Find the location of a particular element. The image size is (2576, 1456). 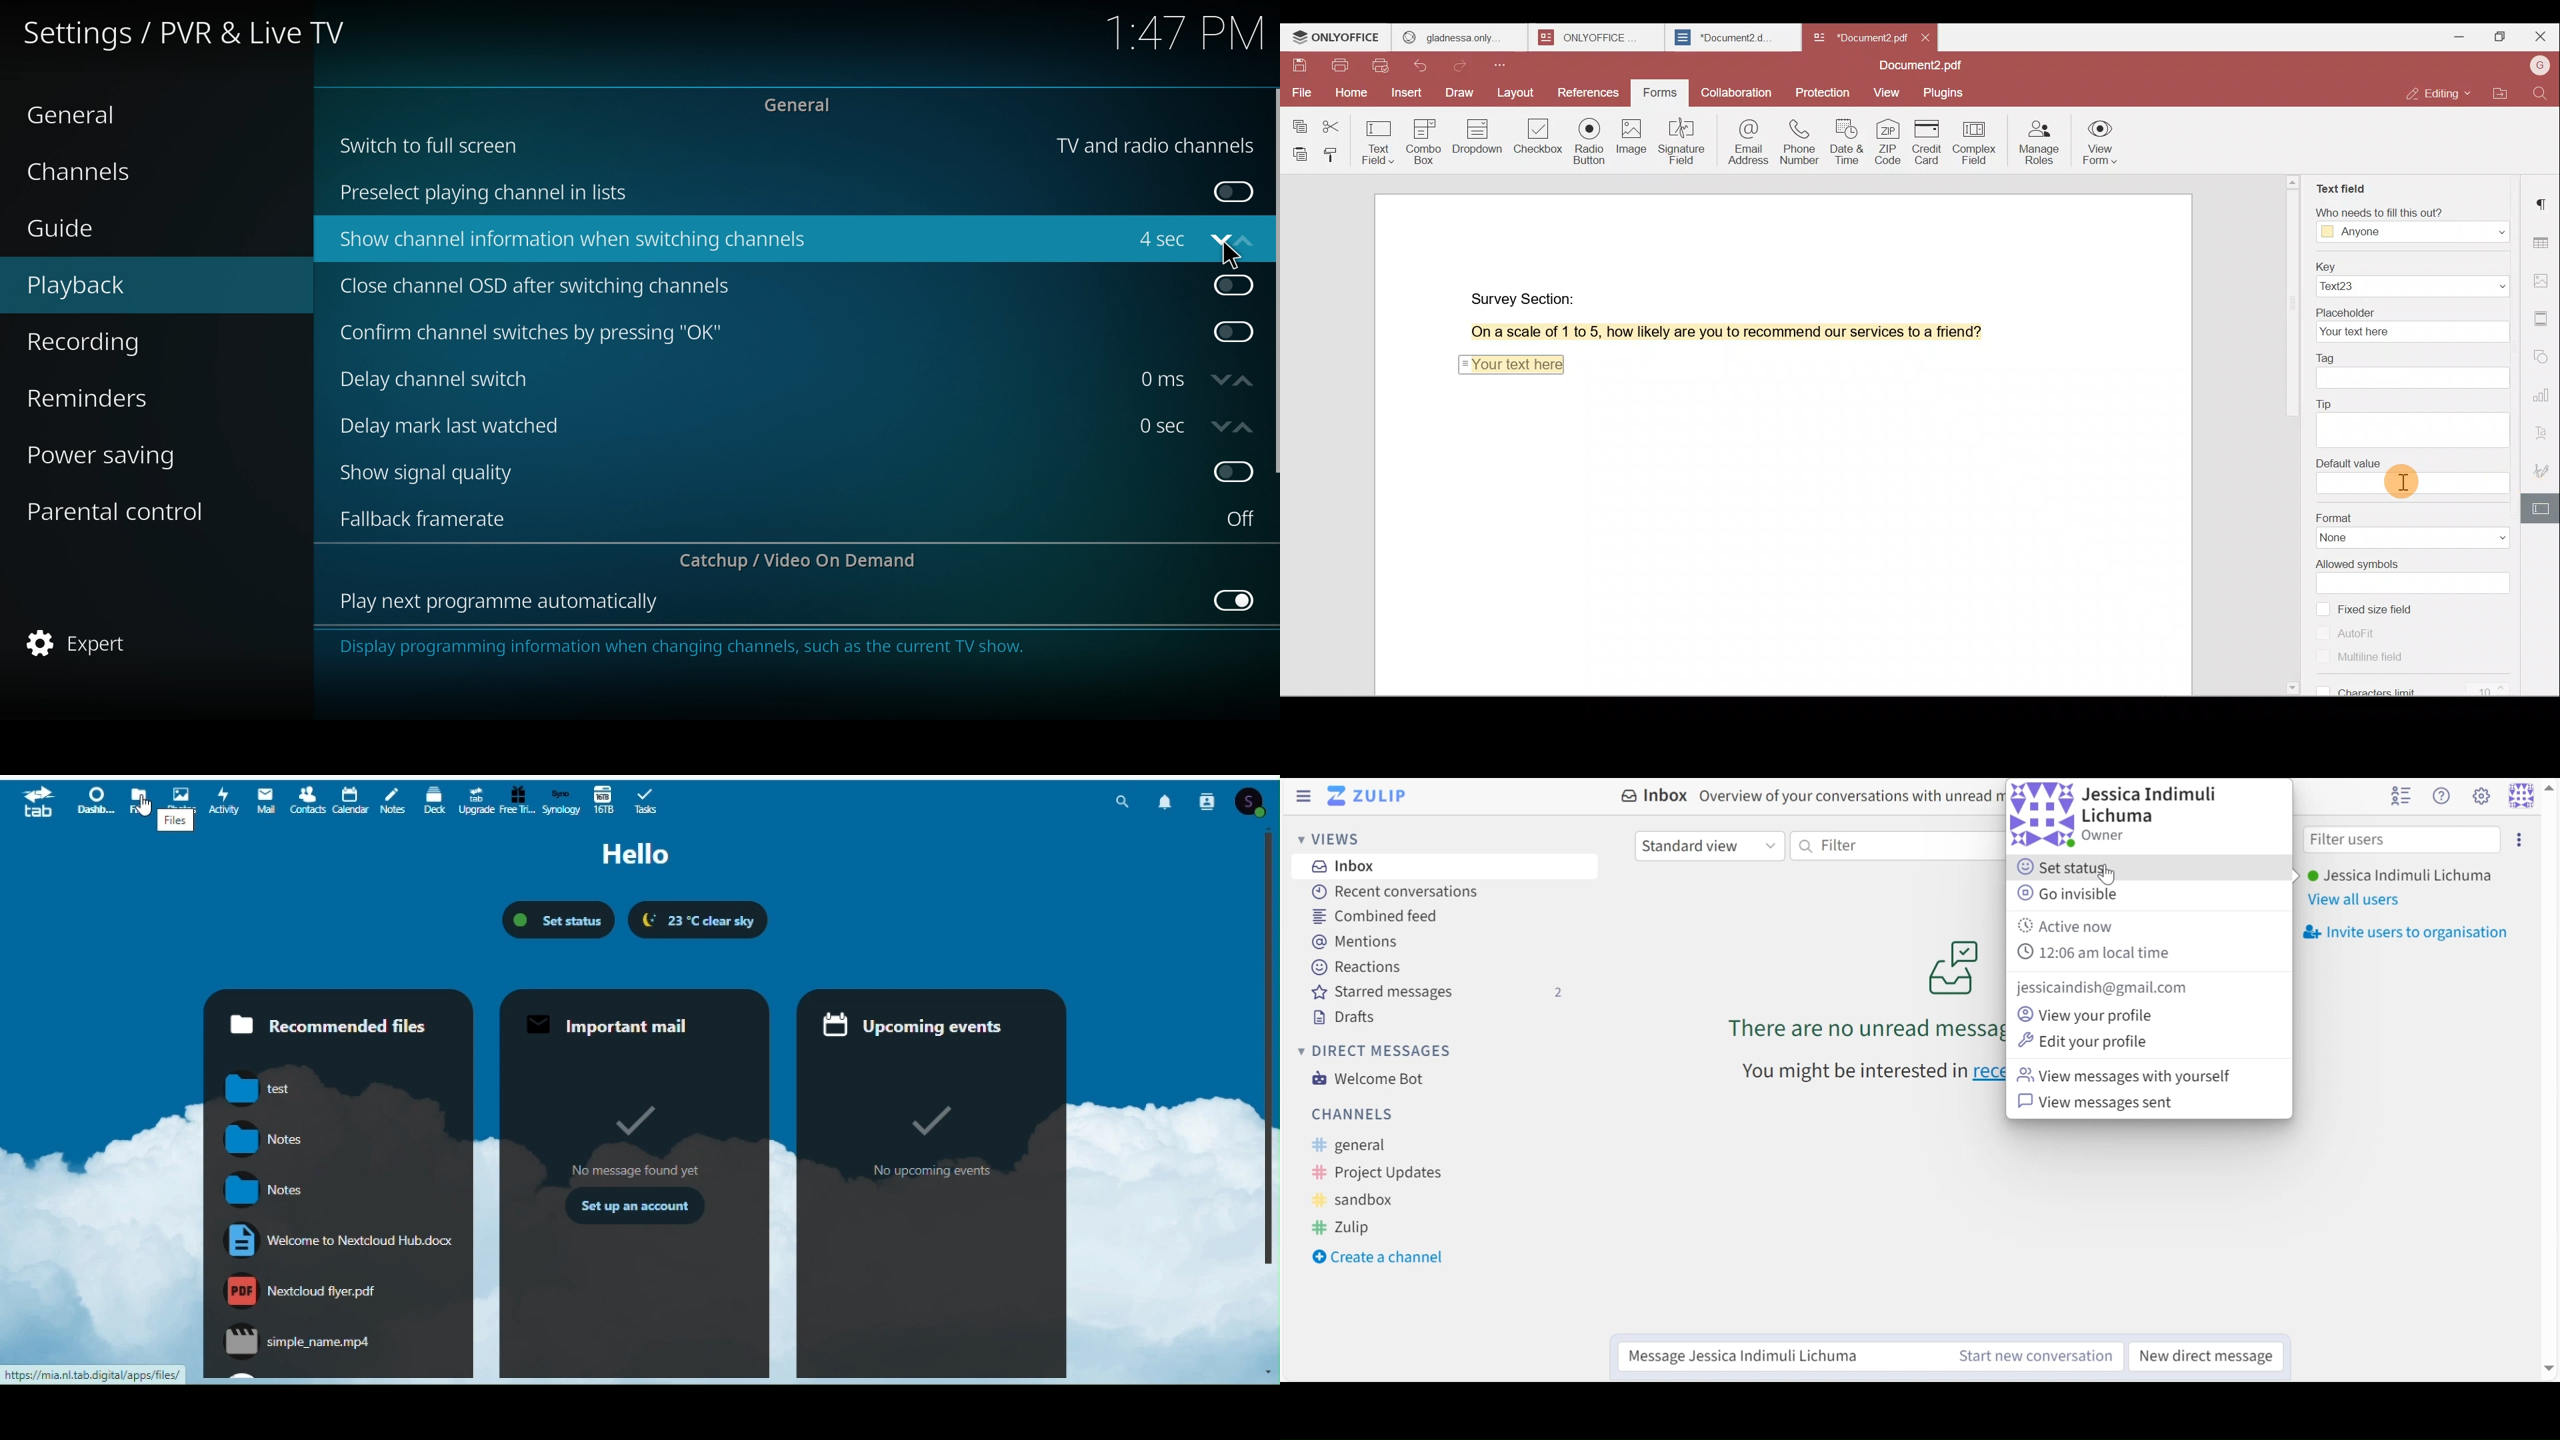

scroll bar is located at coordinates (1275, 281).